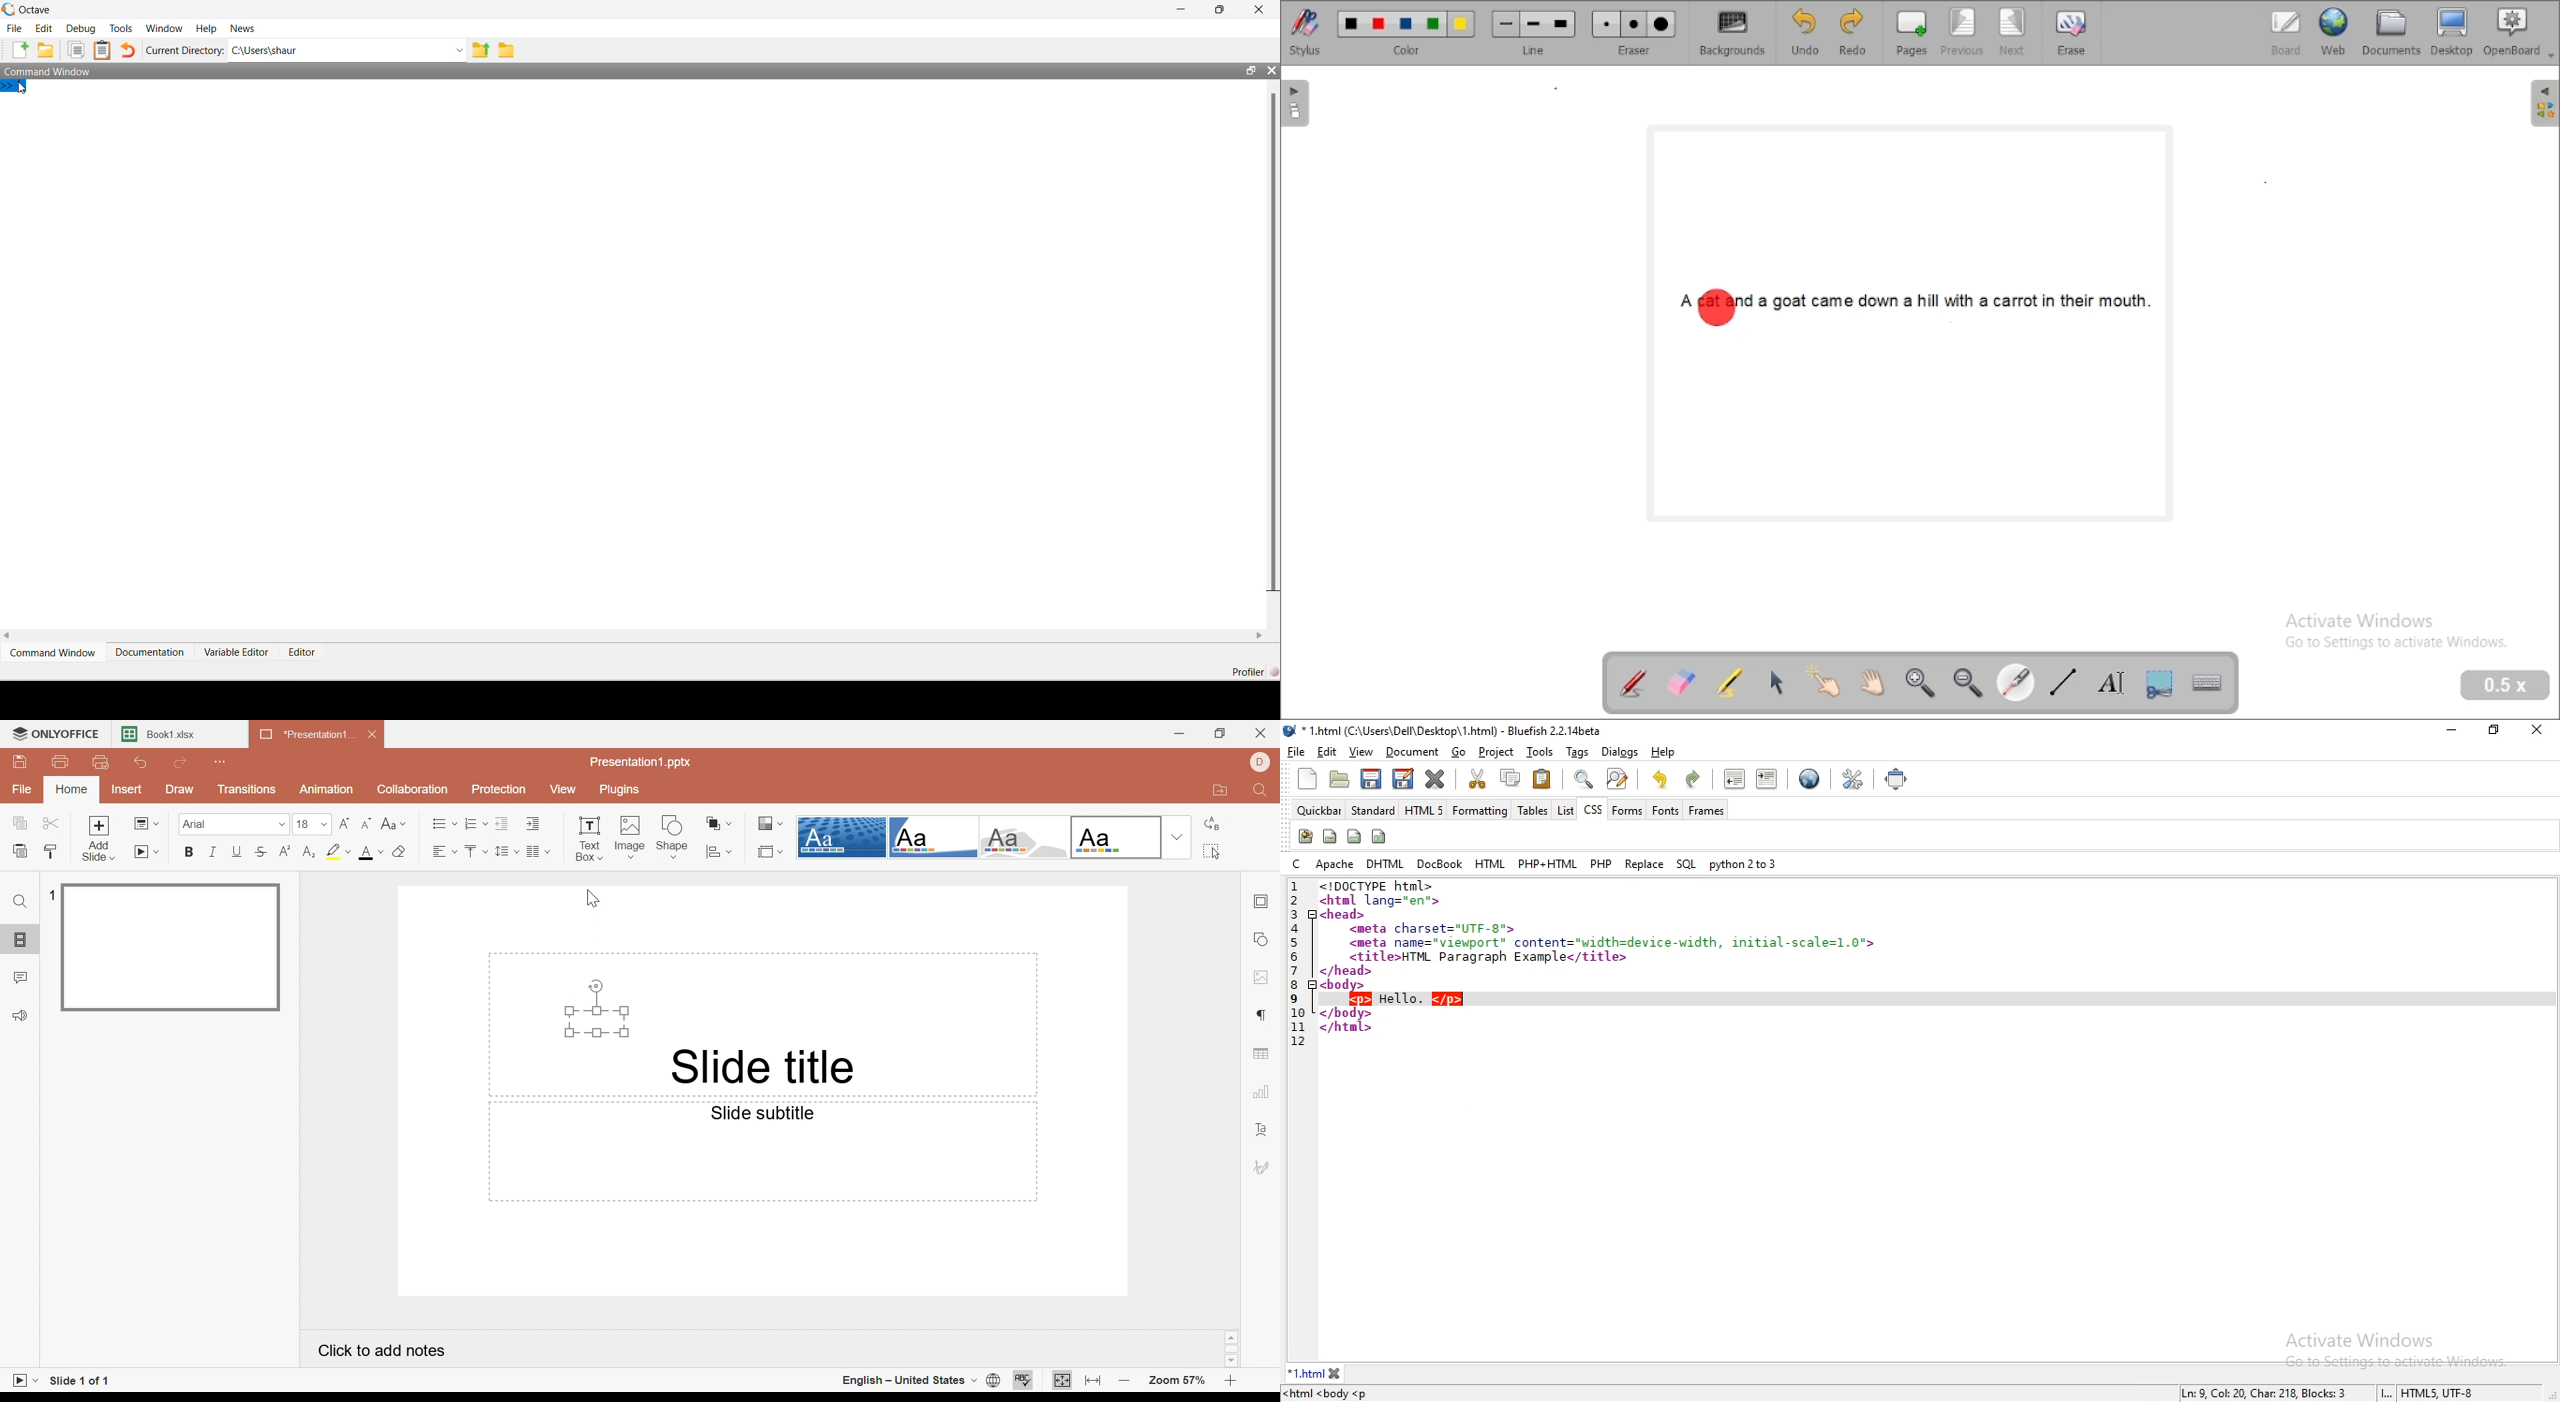  Describe the element at coordinates (402, 852) in the screenshot. I see `Clear style` at that location.